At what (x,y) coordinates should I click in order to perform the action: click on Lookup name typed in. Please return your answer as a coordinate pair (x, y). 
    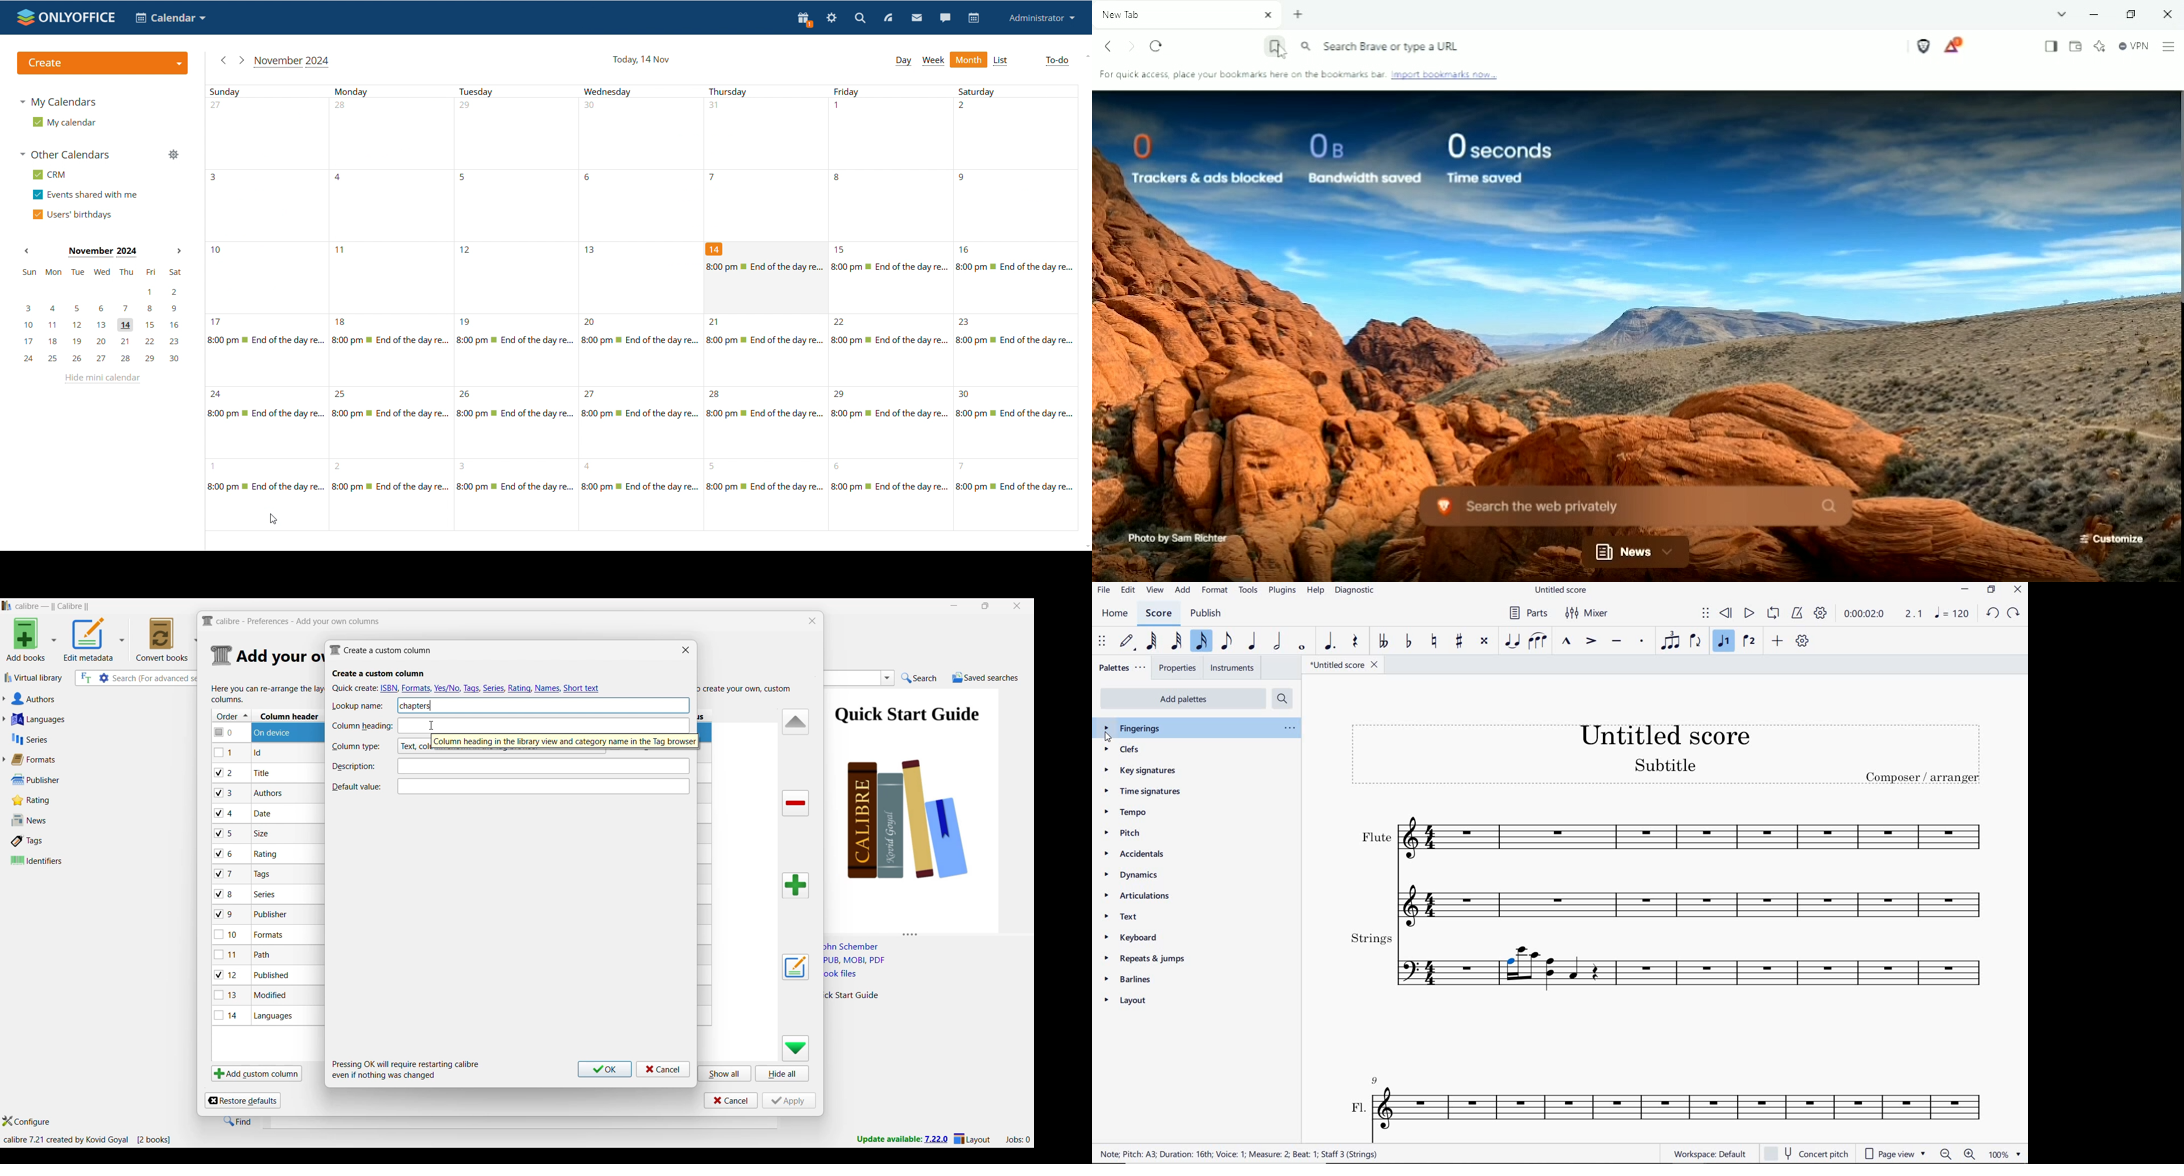
    Looking at the image, I should click on (416, 705).